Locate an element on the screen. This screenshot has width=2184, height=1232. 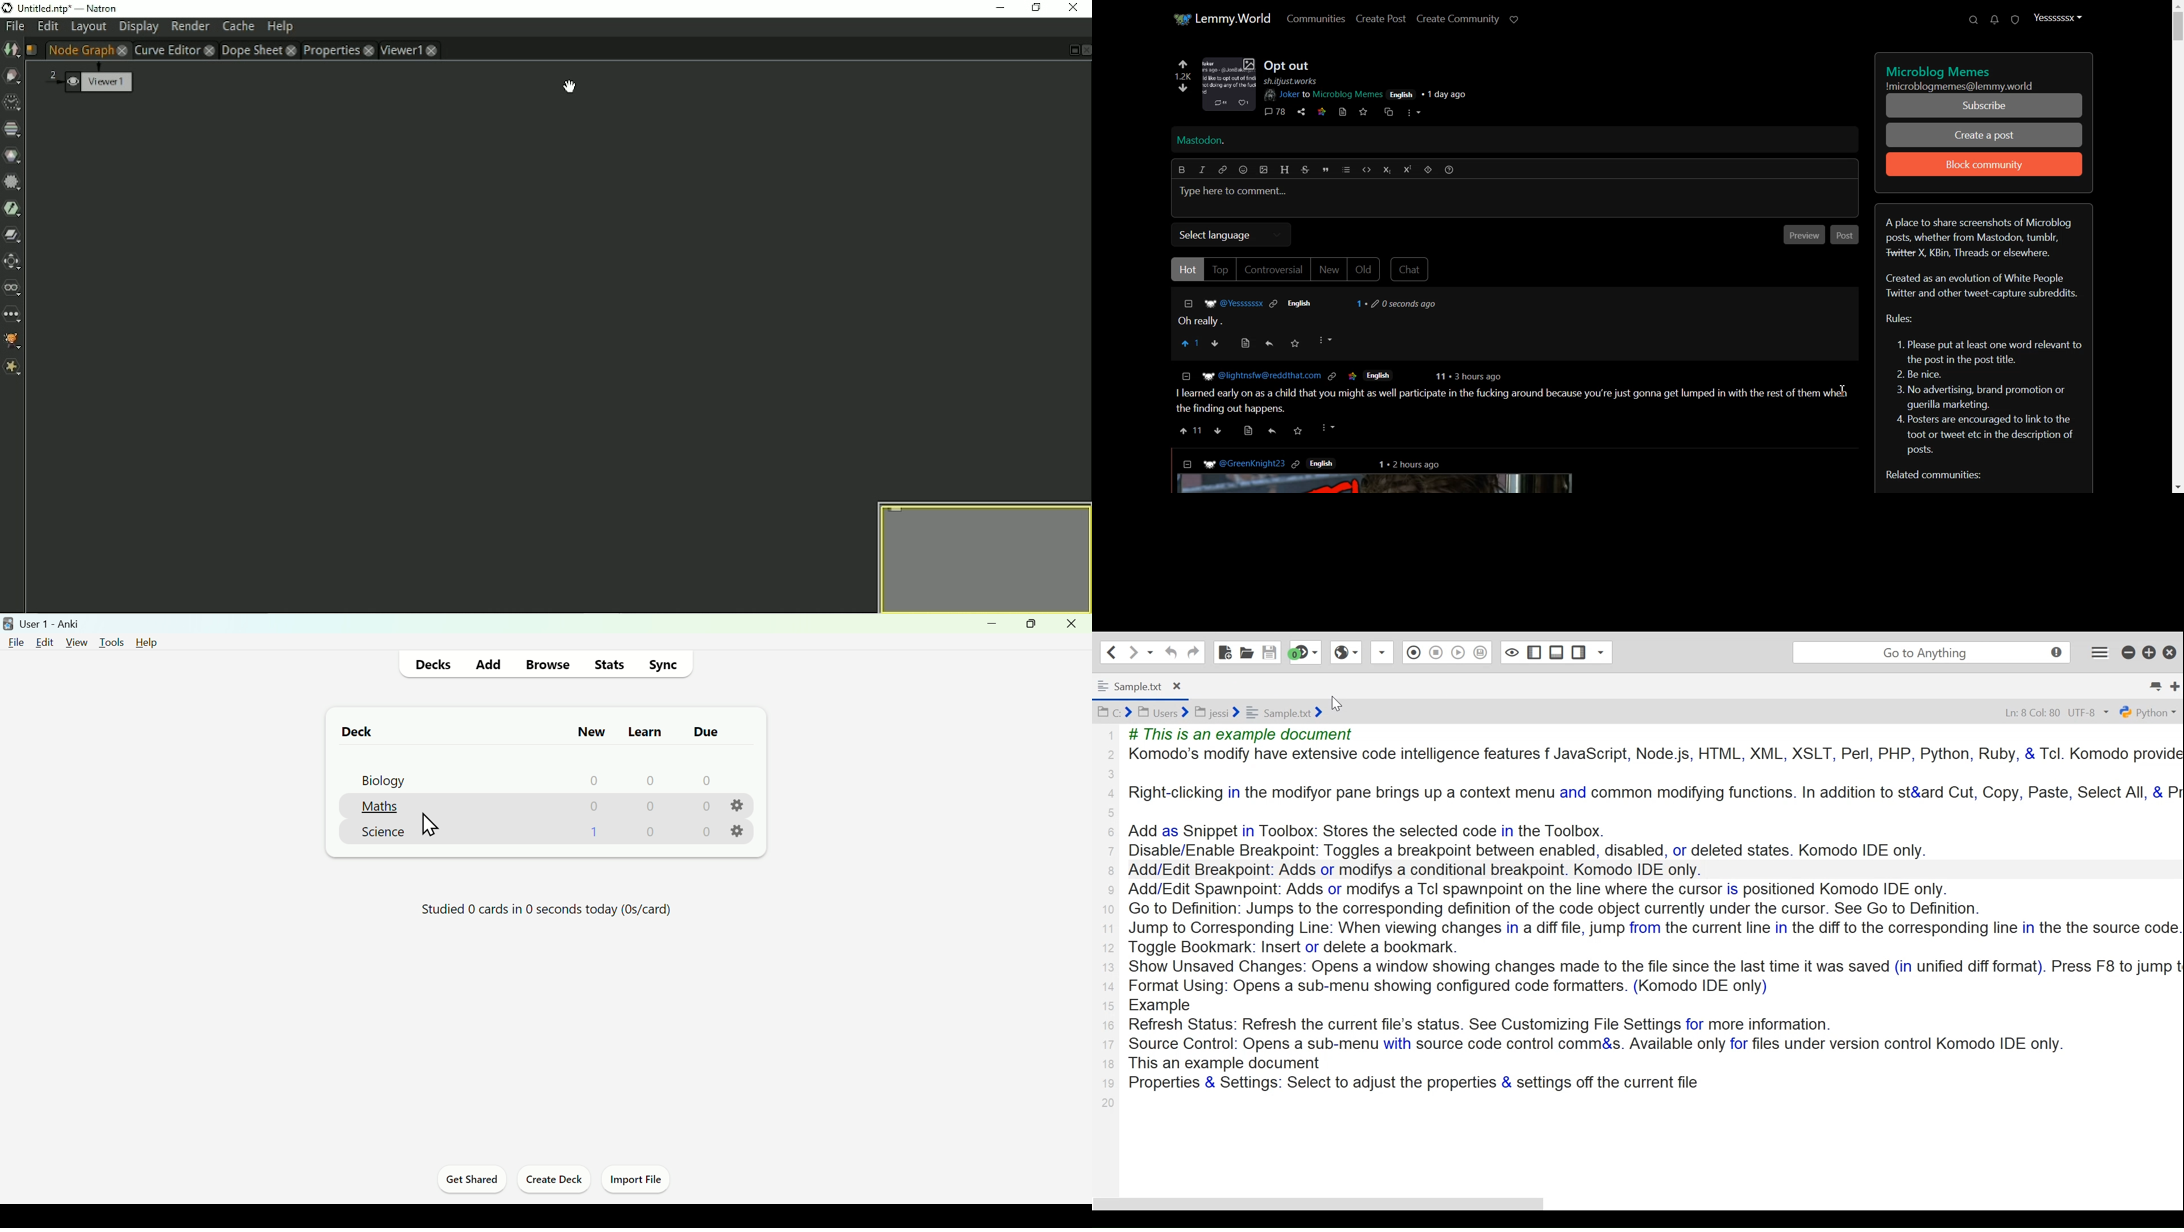
Biology is located at coordinates (379, 780).